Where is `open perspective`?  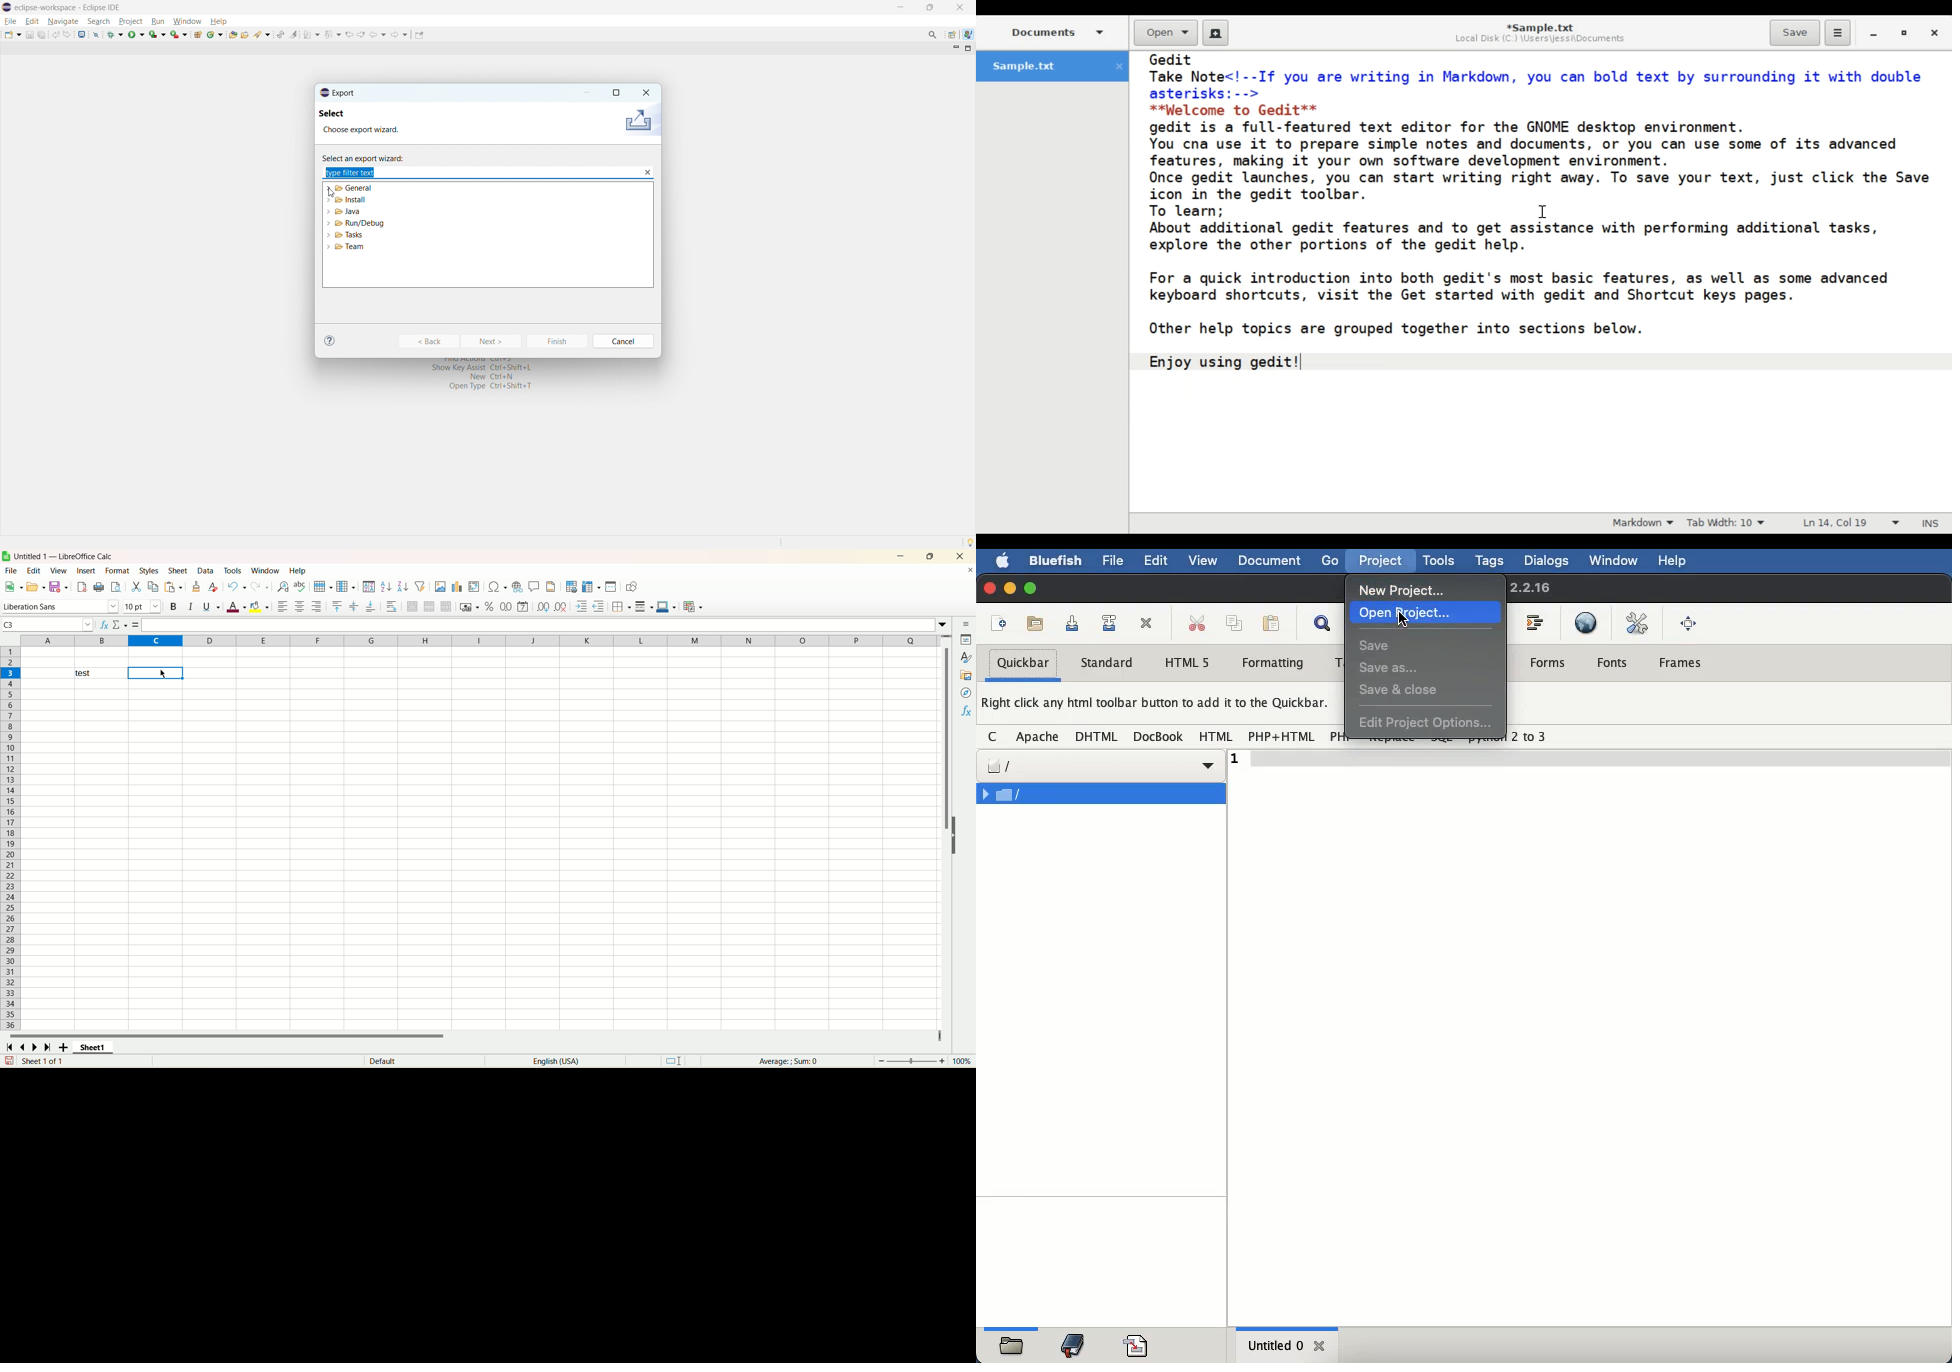 open perspective is located at coordinates (951, 35).